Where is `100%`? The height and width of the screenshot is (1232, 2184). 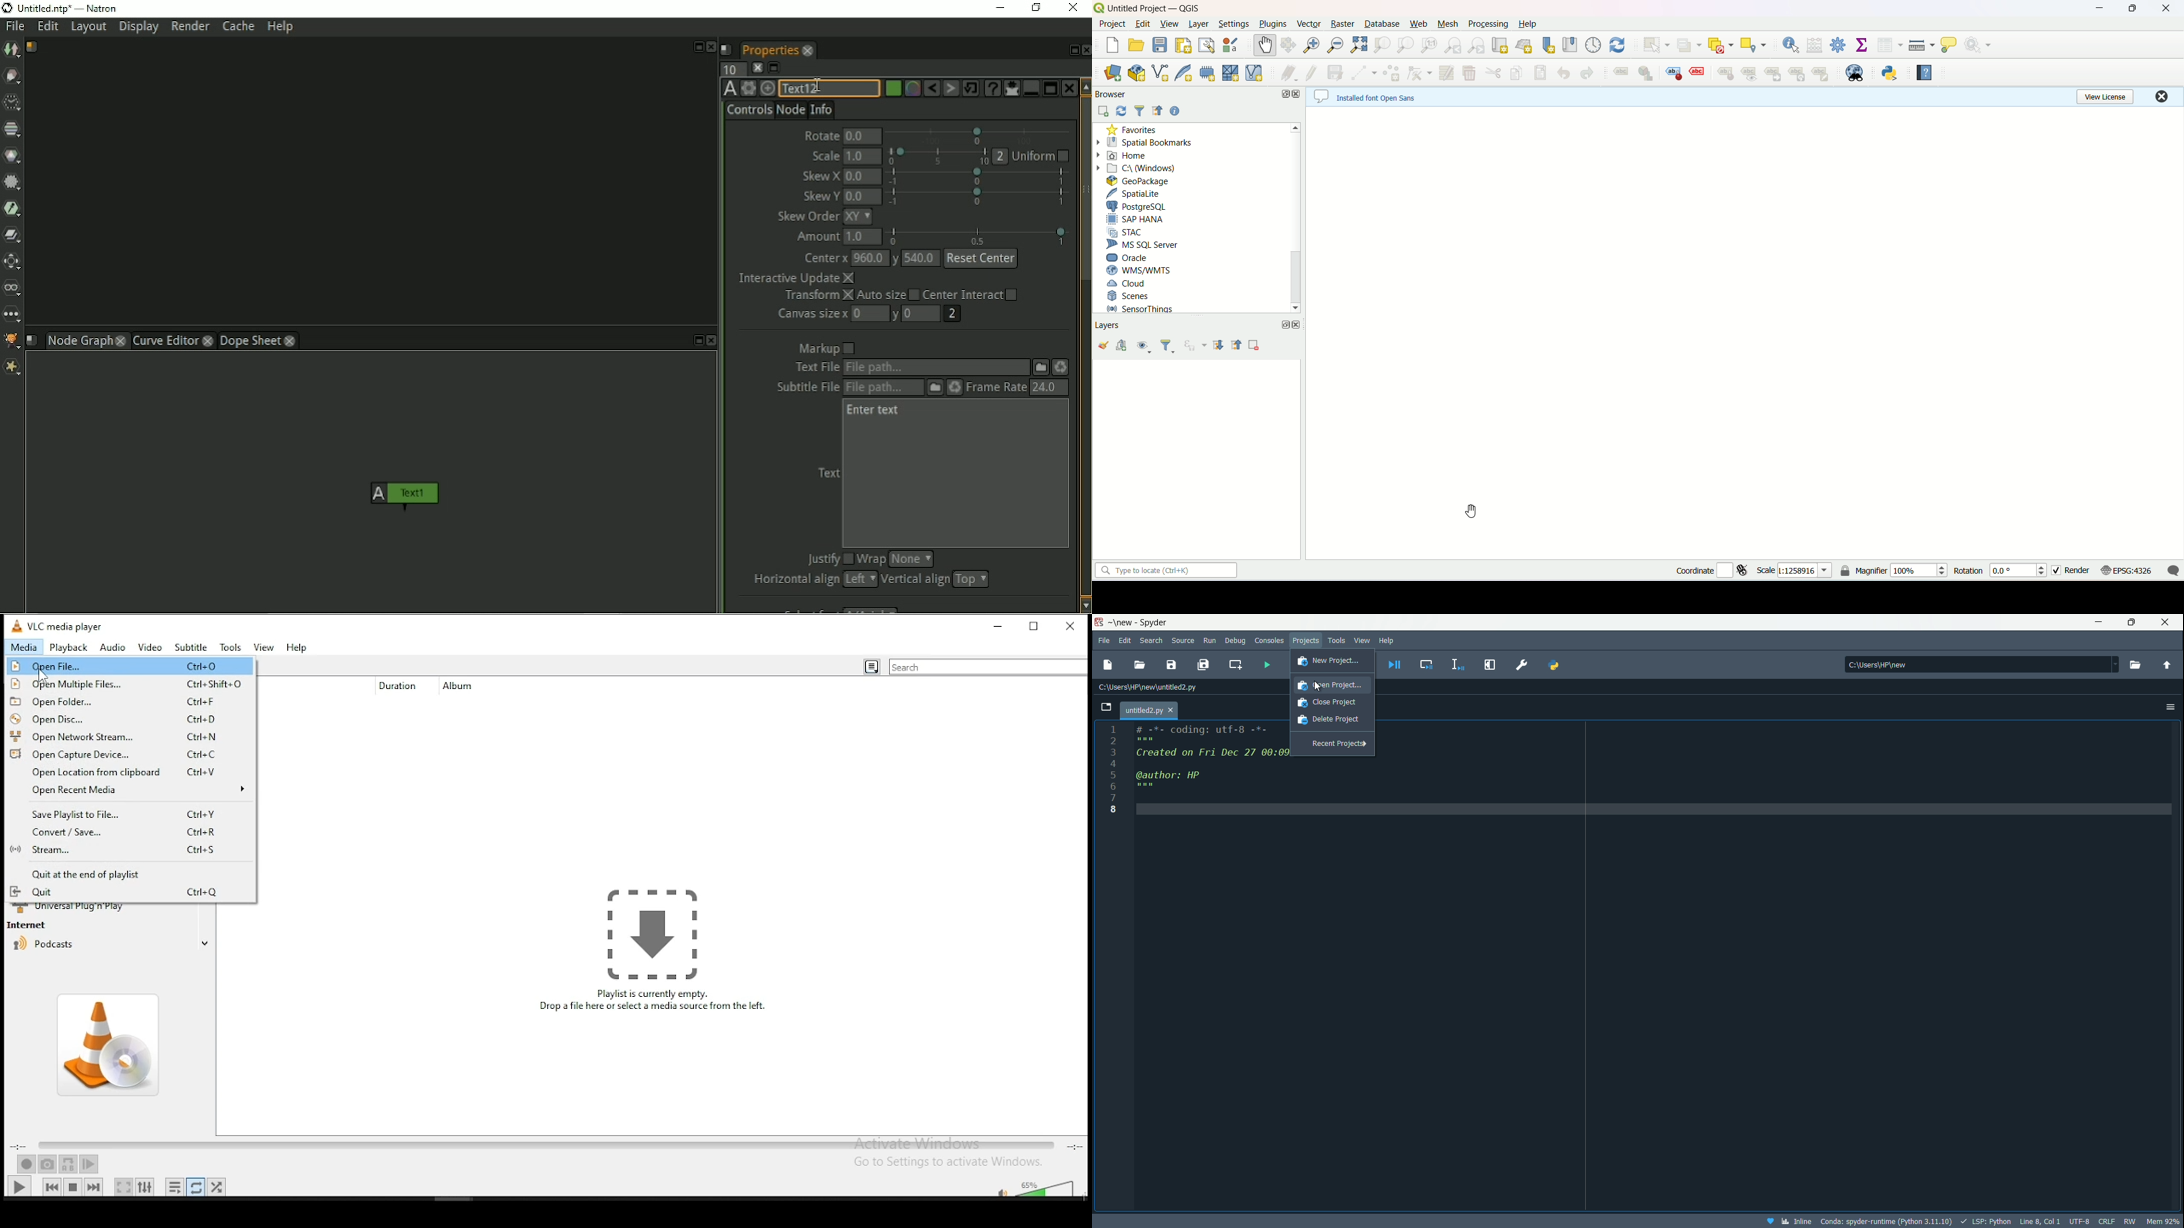 100% is located at coordinates (1920, 570).